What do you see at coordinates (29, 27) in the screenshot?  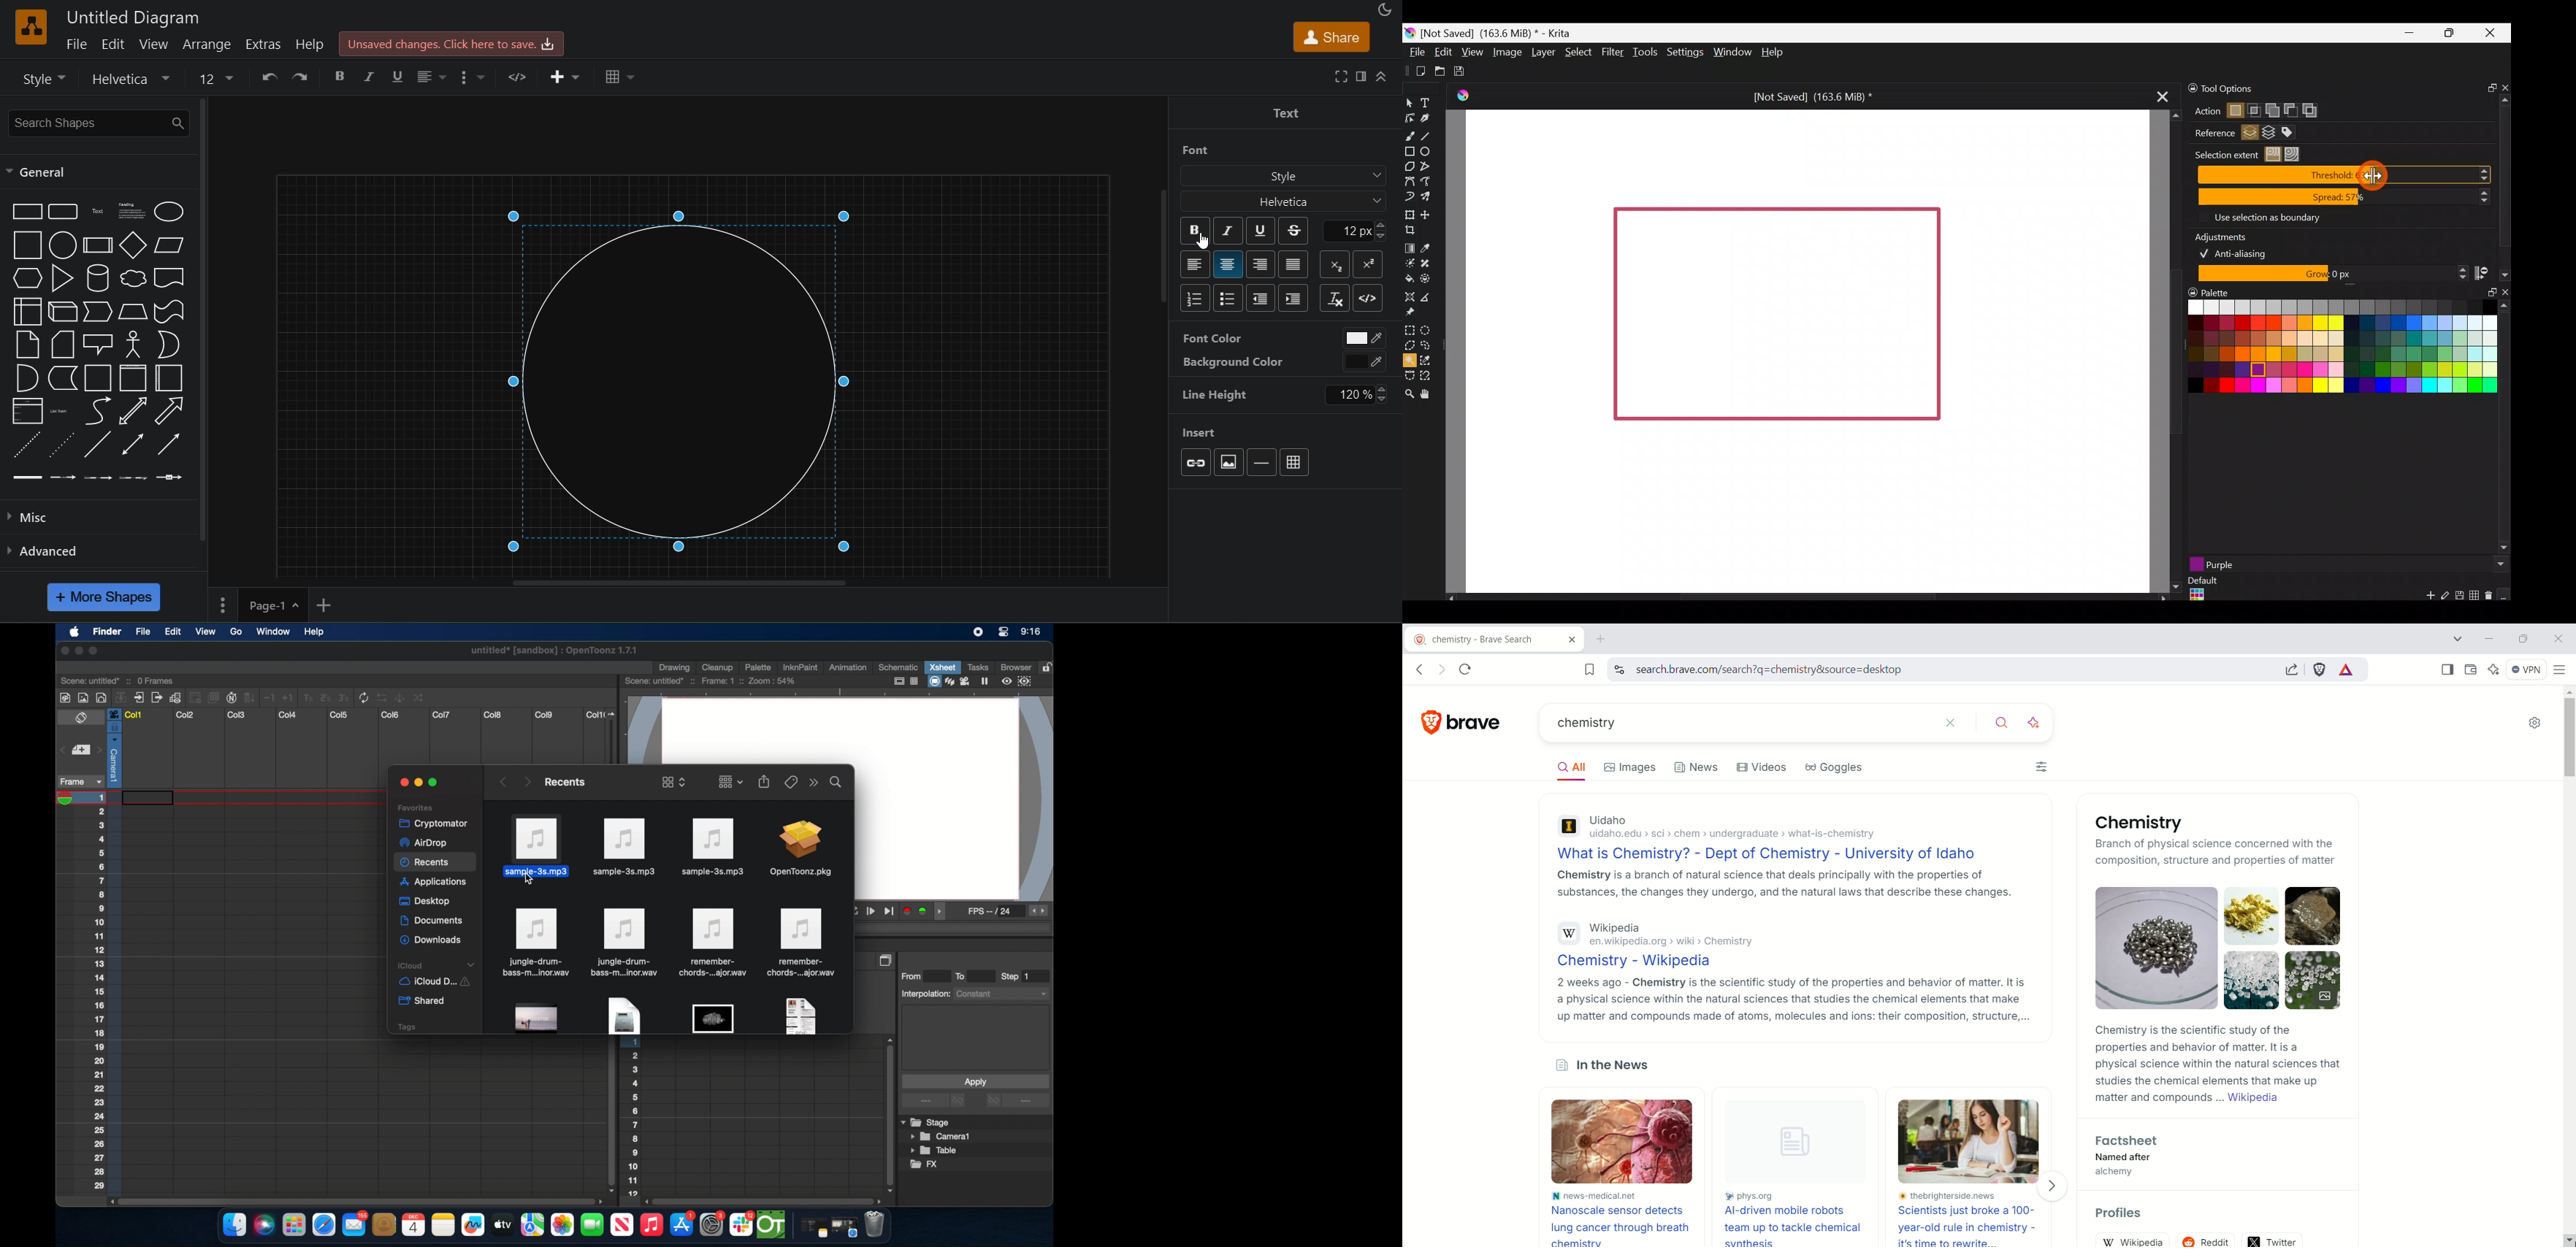 I see `logo` at bounding box center [29, 27].